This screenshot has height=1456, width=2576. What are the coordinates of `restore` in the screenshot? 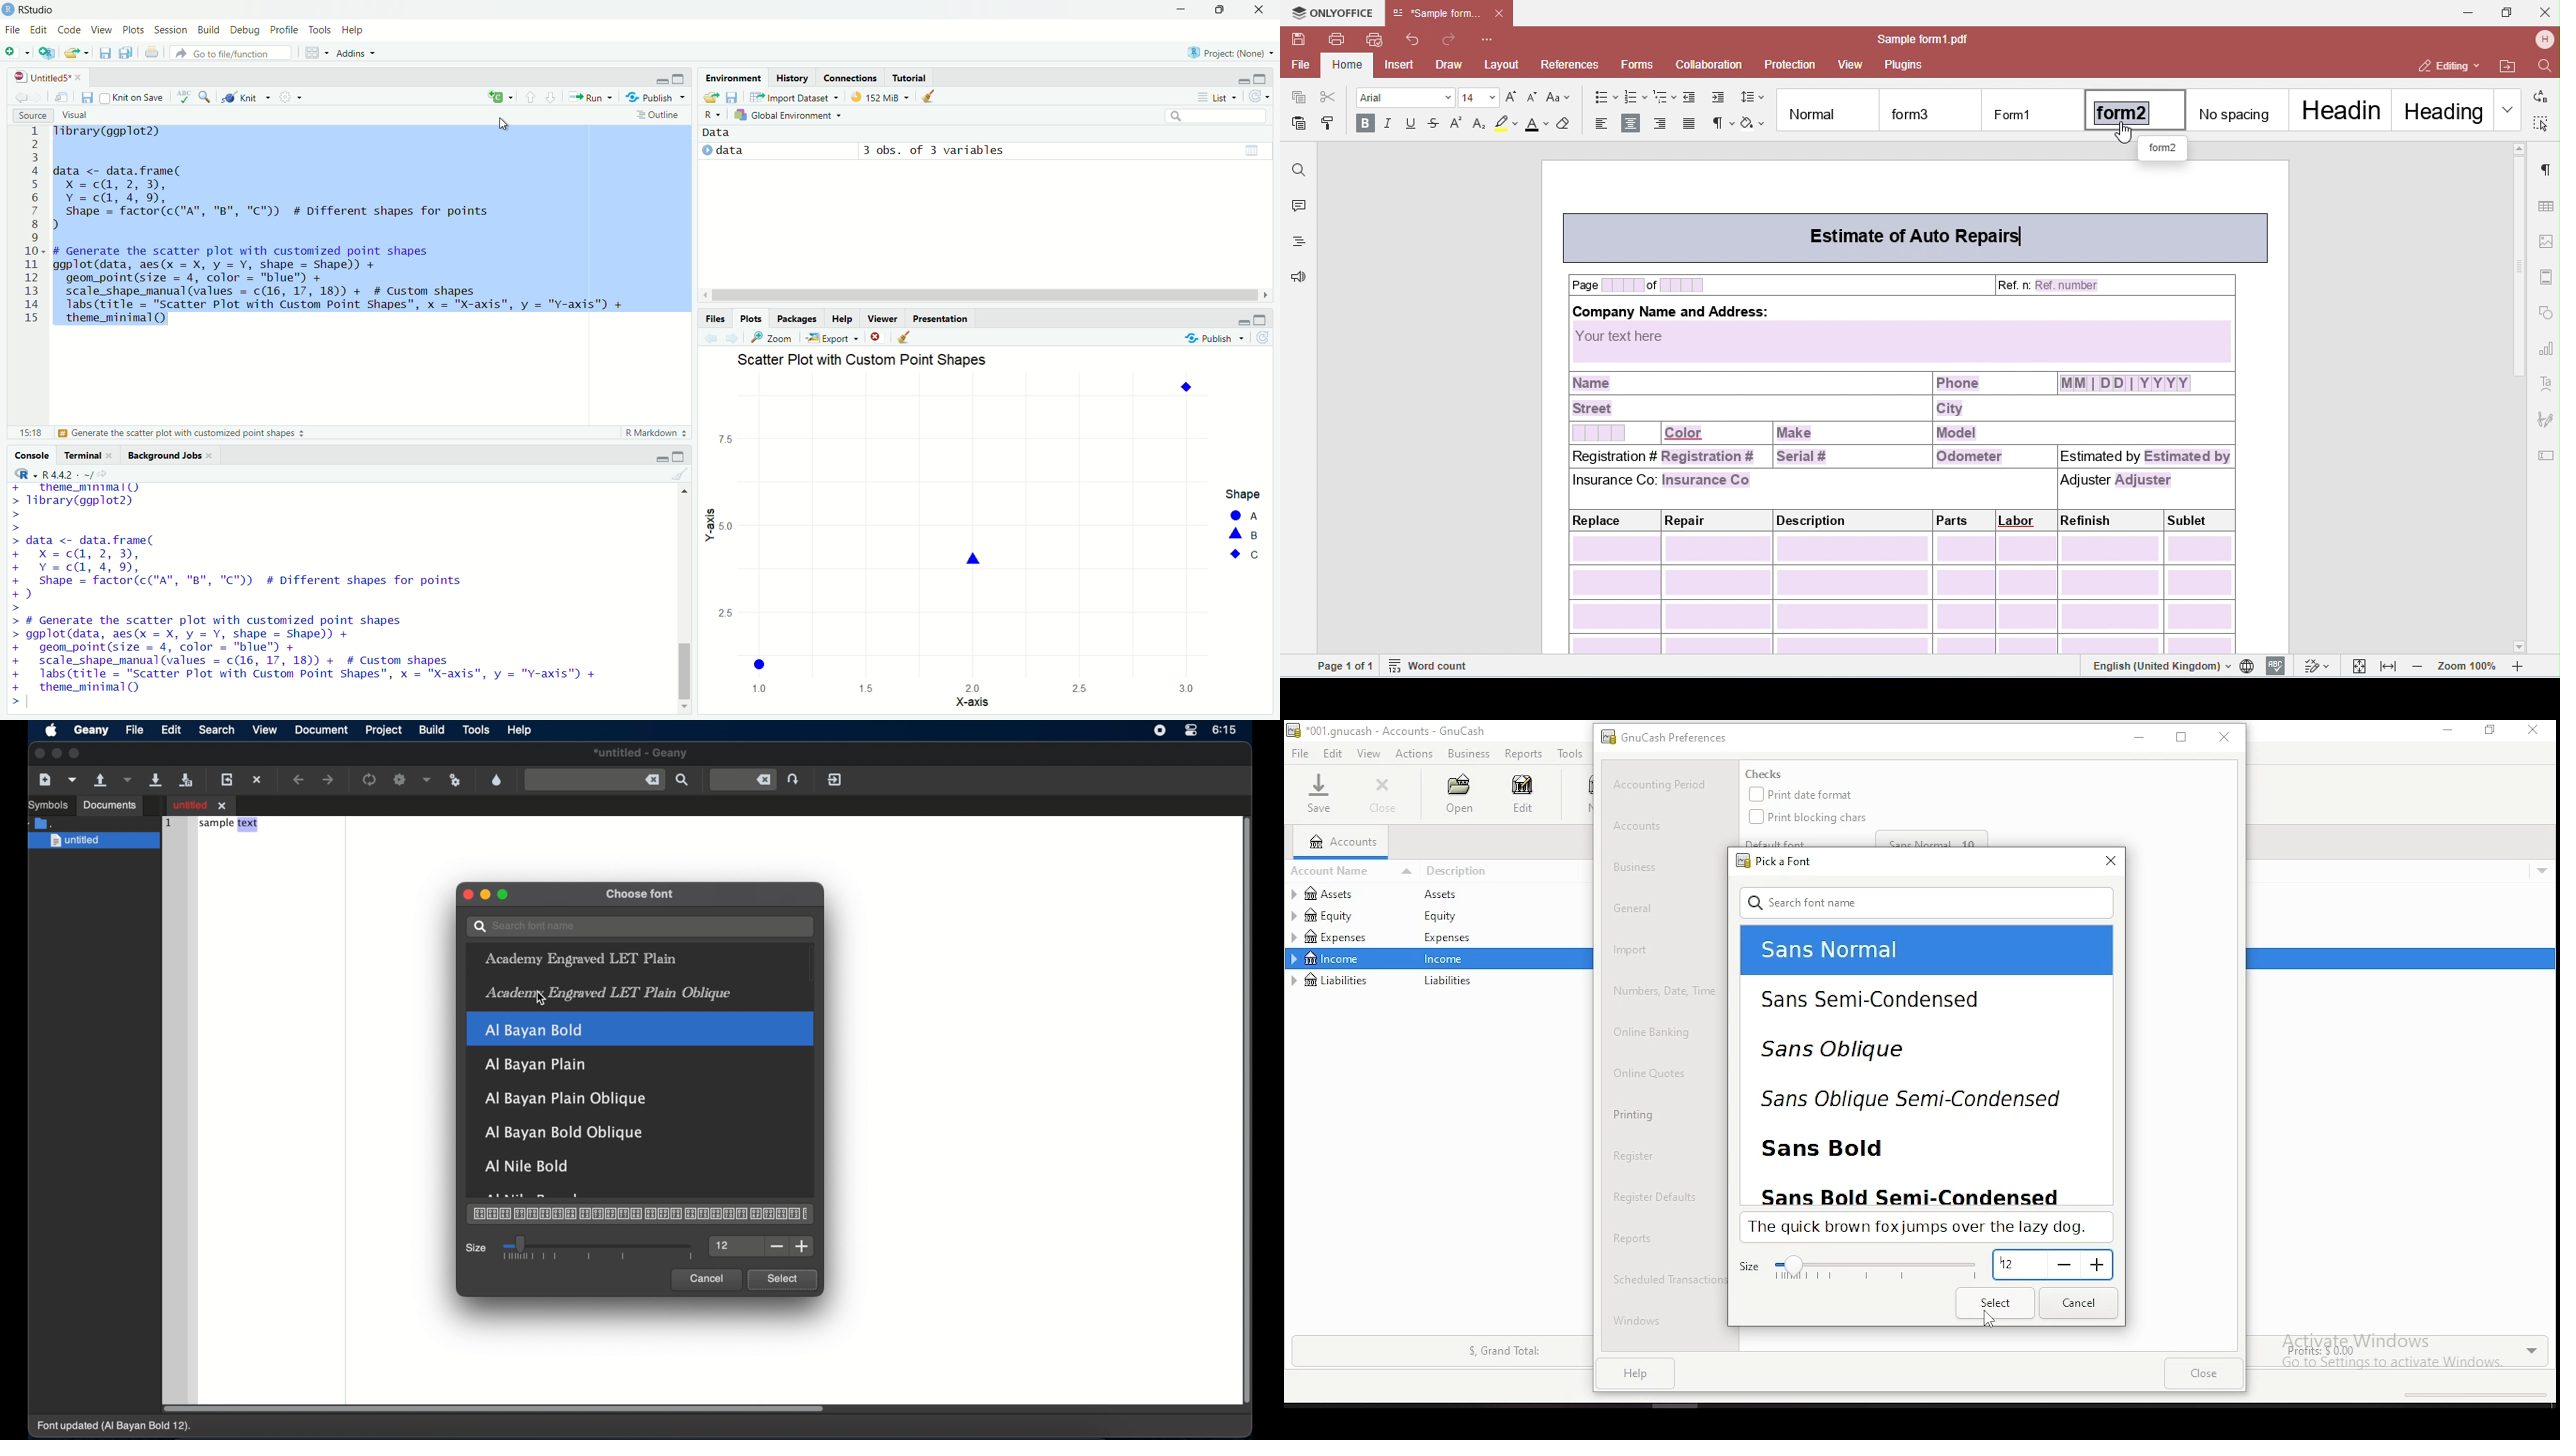 It's located at (1221, 10).